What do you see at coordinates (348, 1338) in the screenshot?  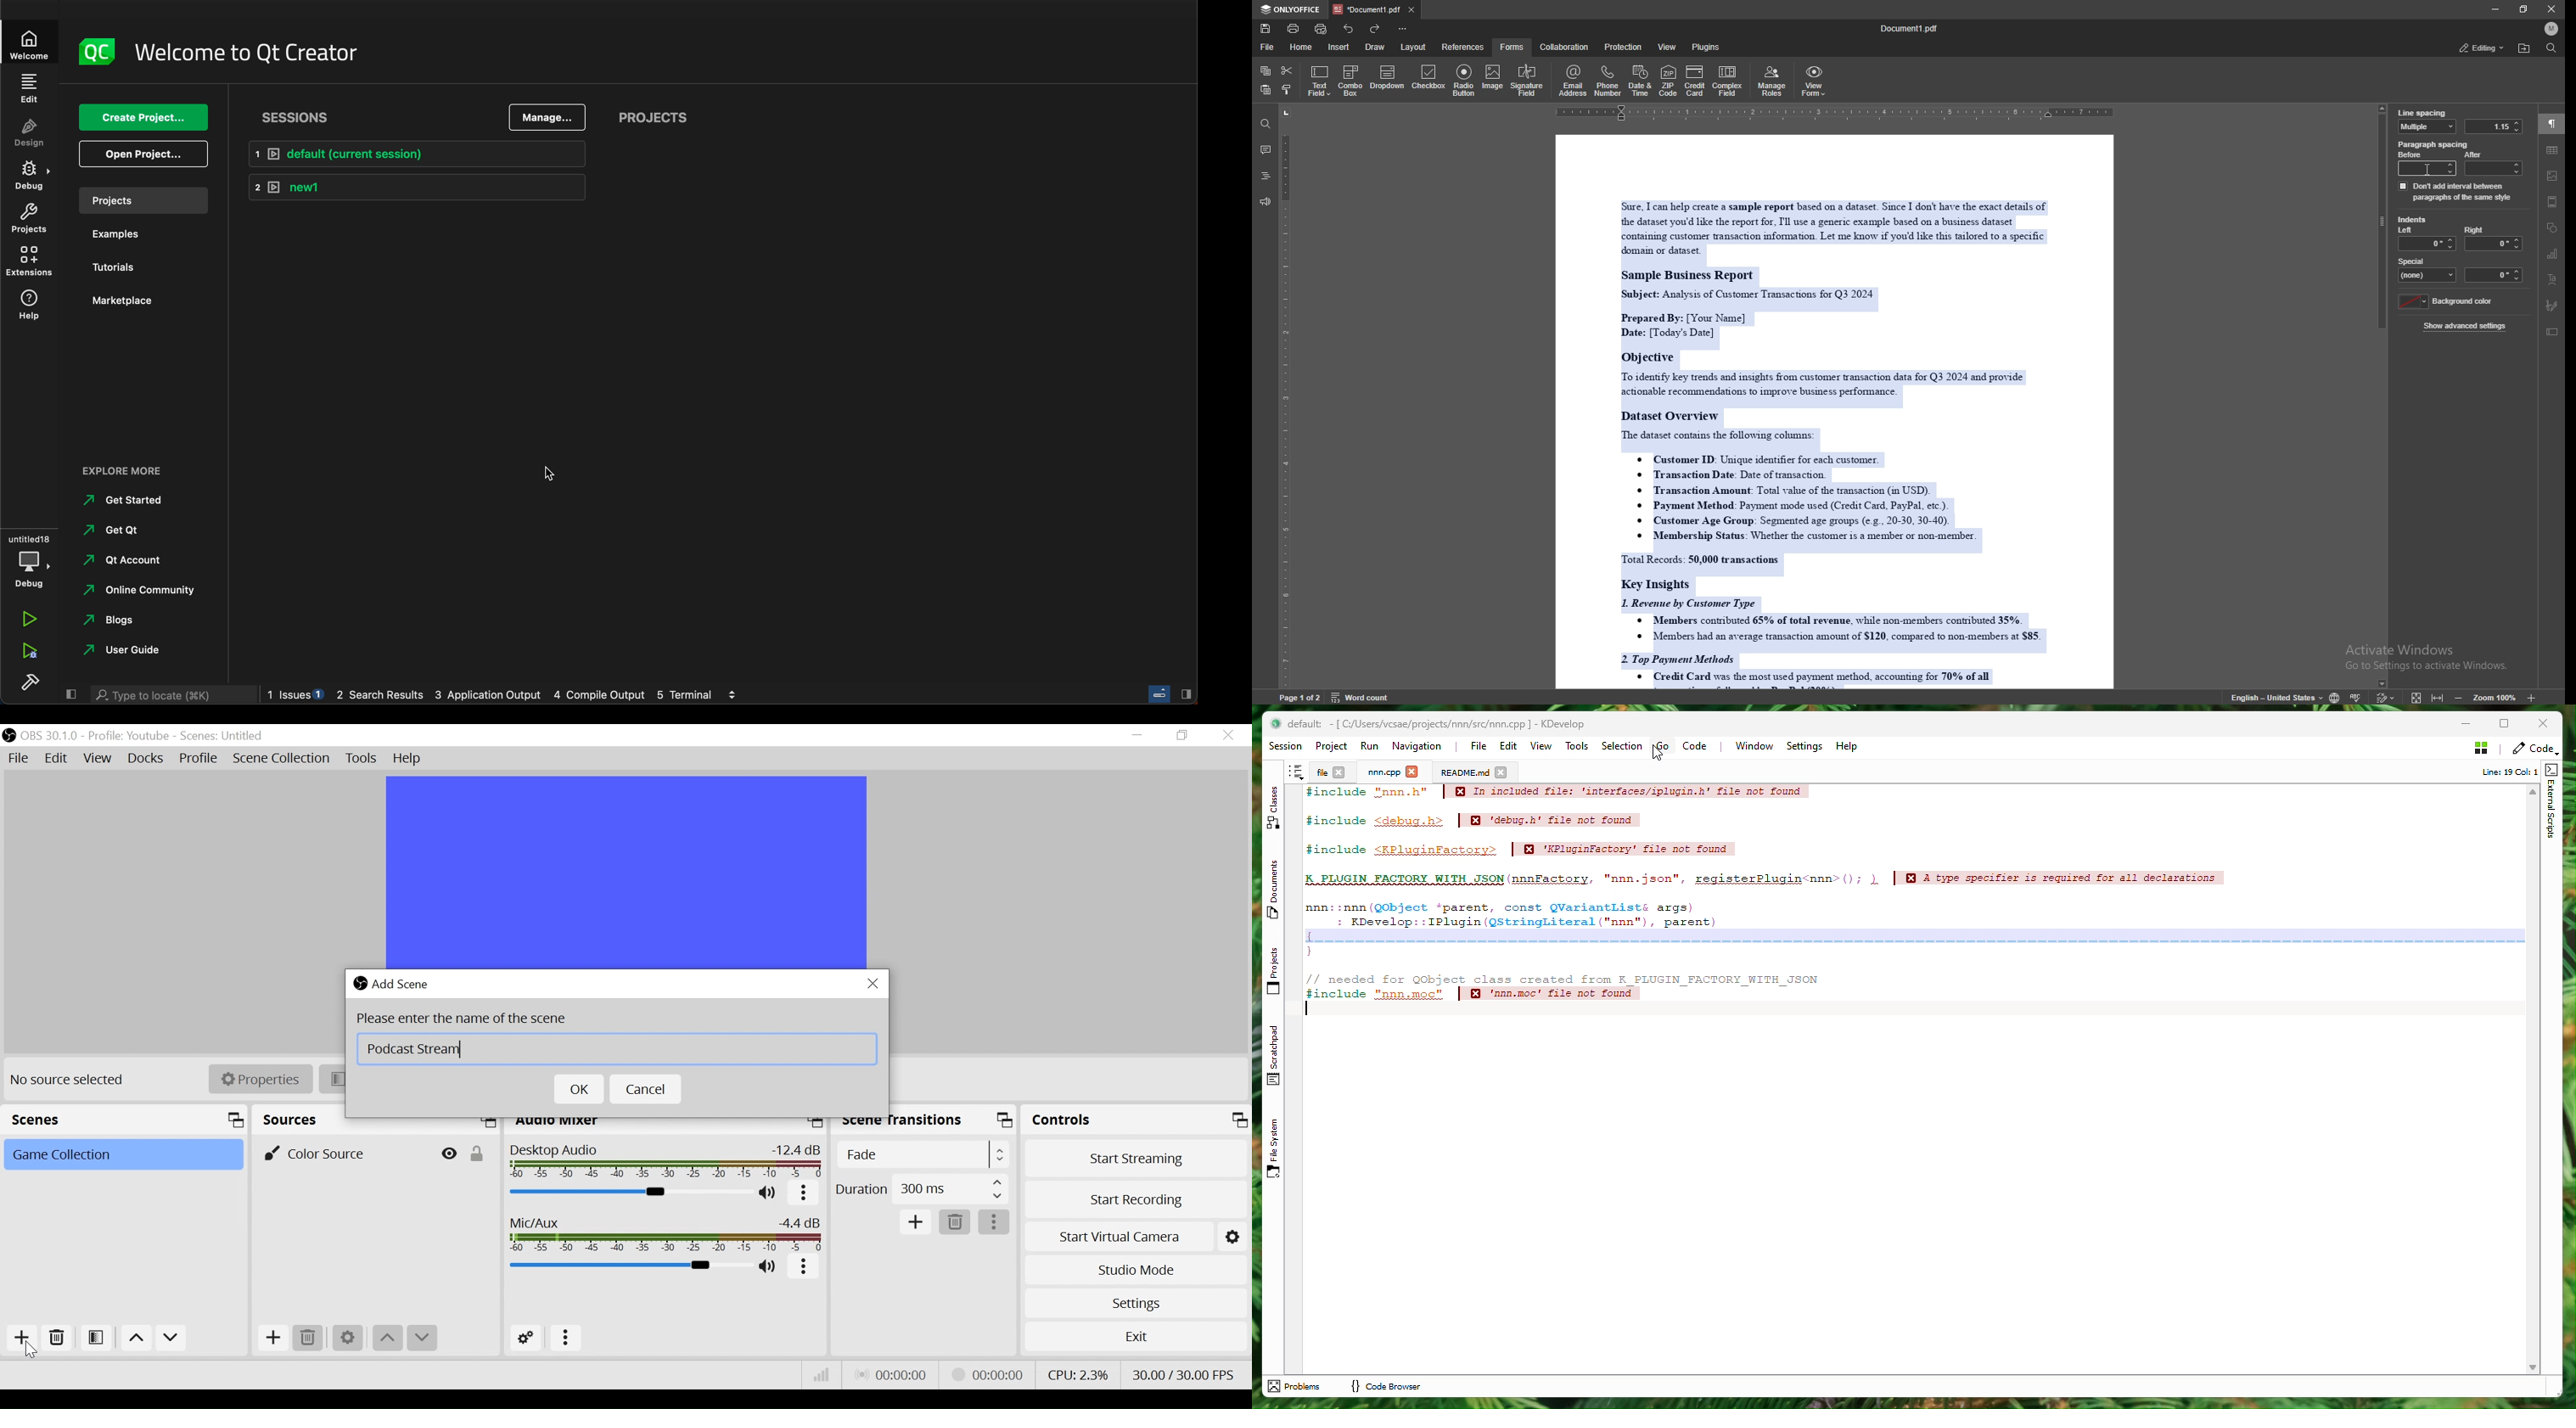 I see `Settings` at bounding box center [348, 1338].